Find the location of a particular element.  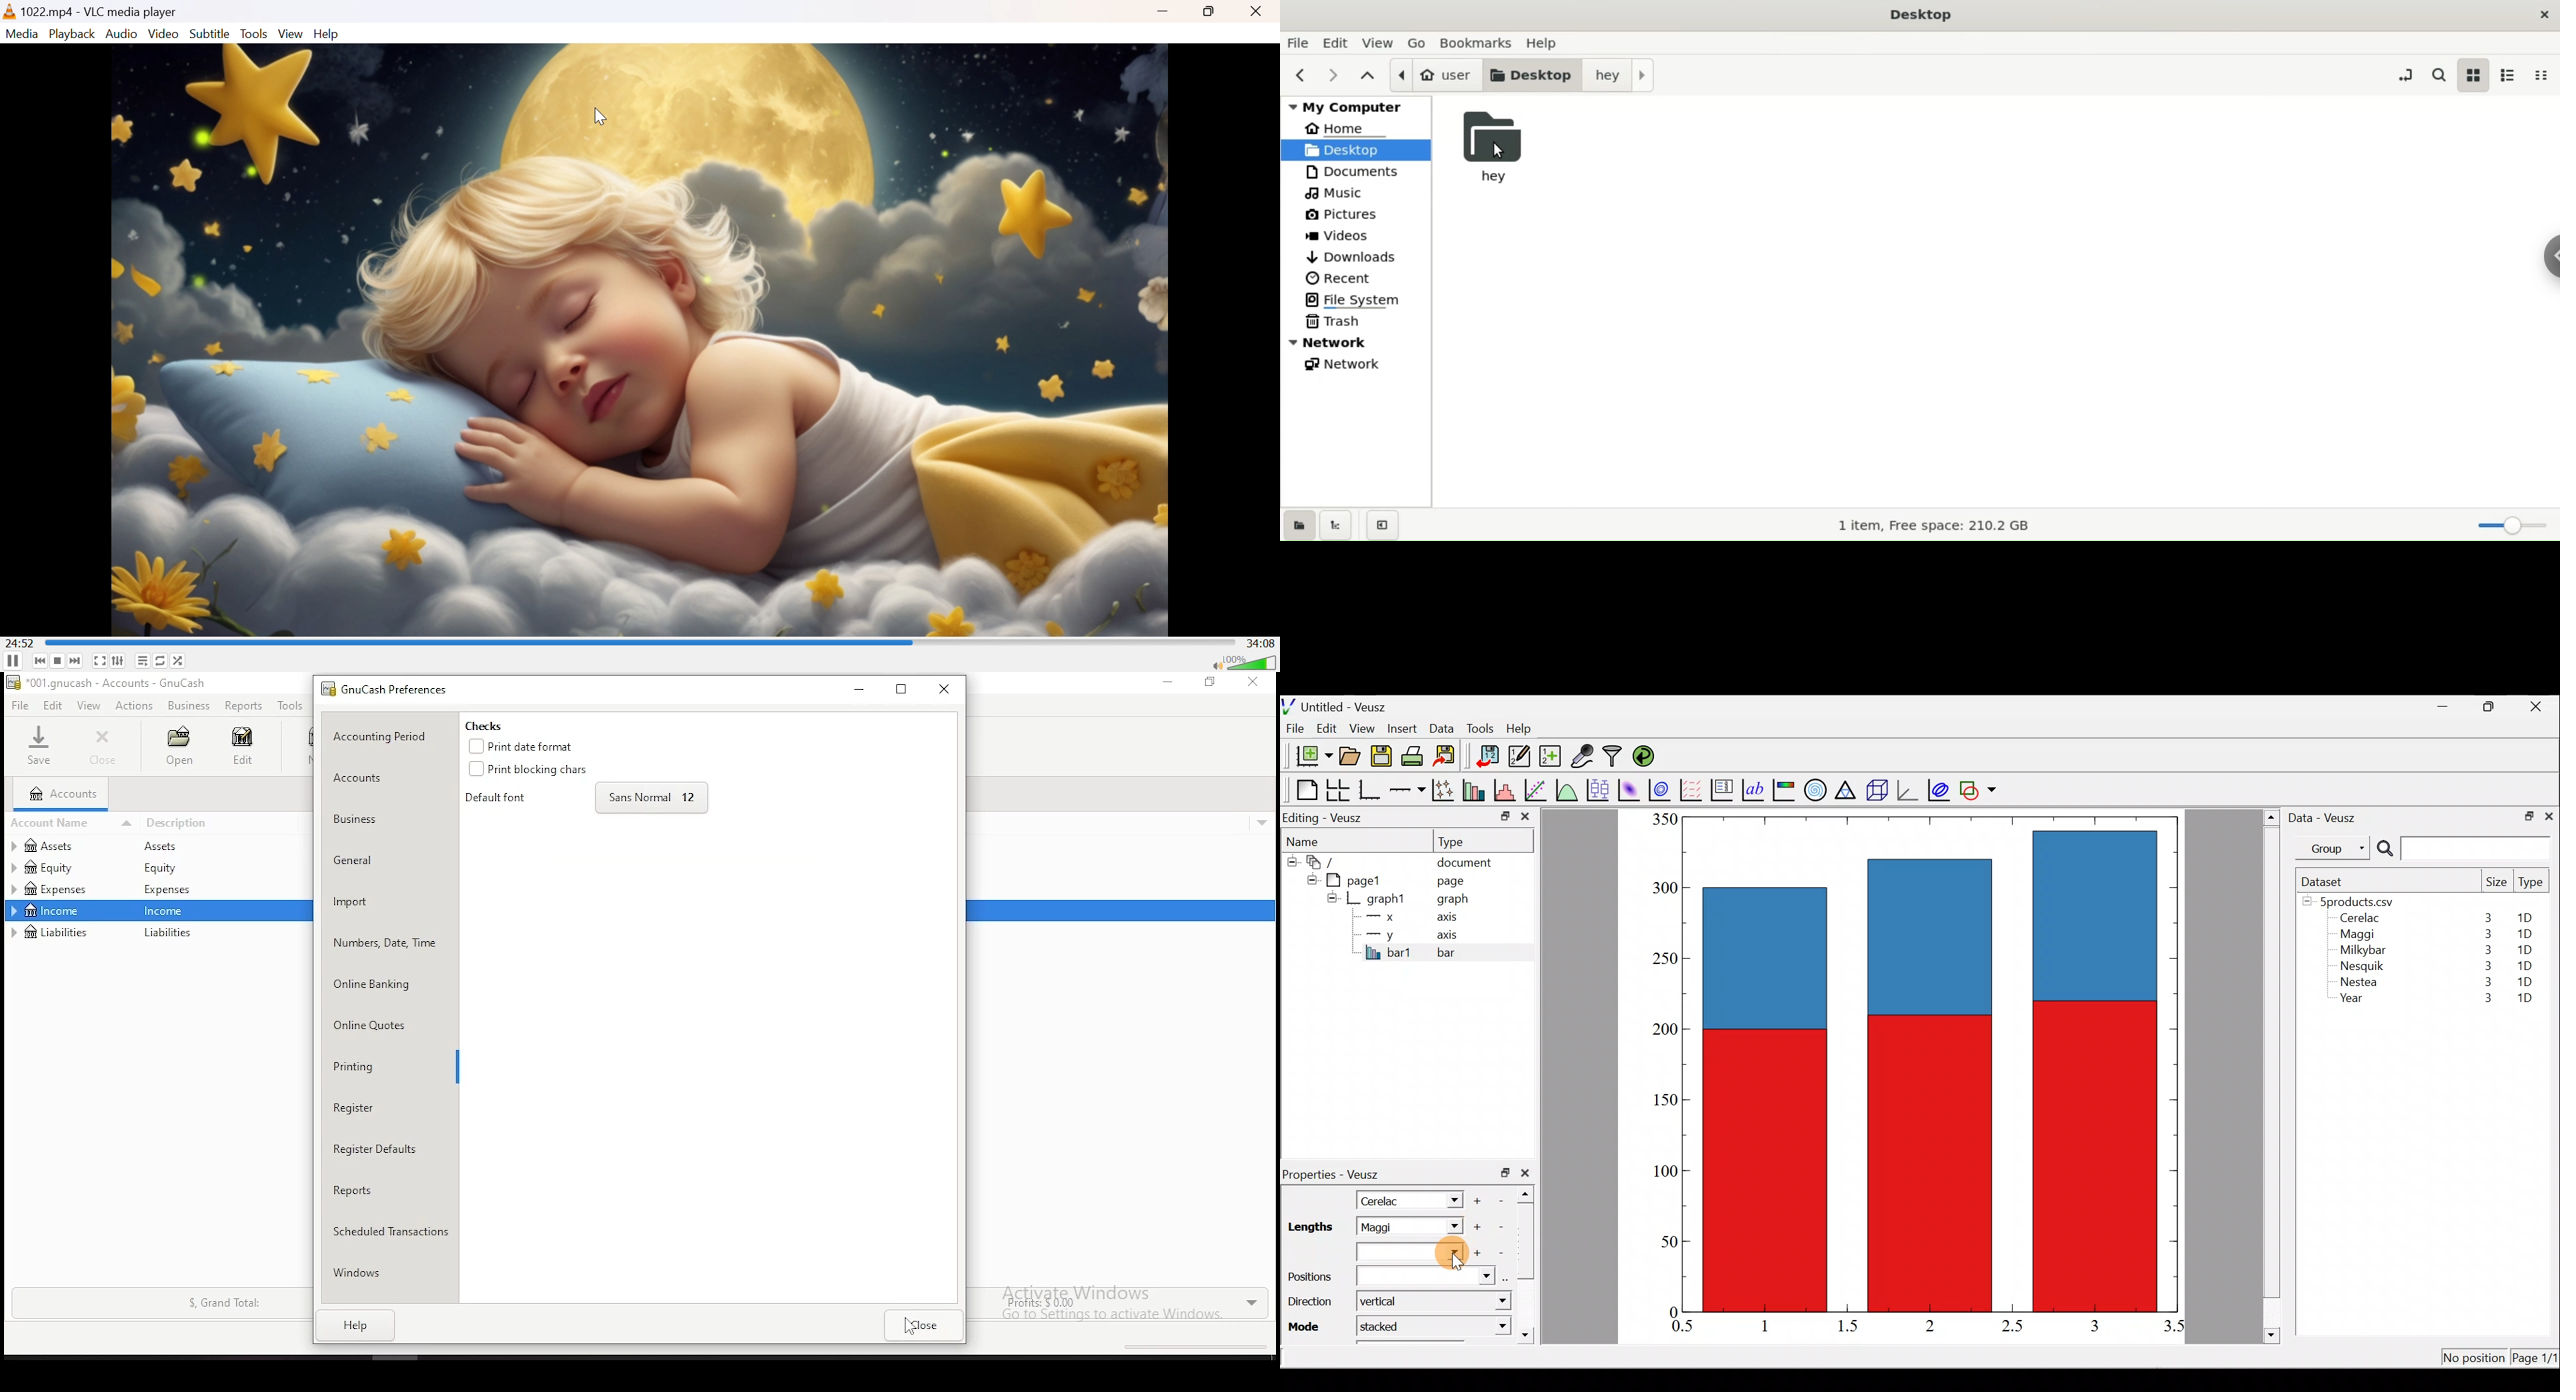

axis is located at coordinates (1451, 919).